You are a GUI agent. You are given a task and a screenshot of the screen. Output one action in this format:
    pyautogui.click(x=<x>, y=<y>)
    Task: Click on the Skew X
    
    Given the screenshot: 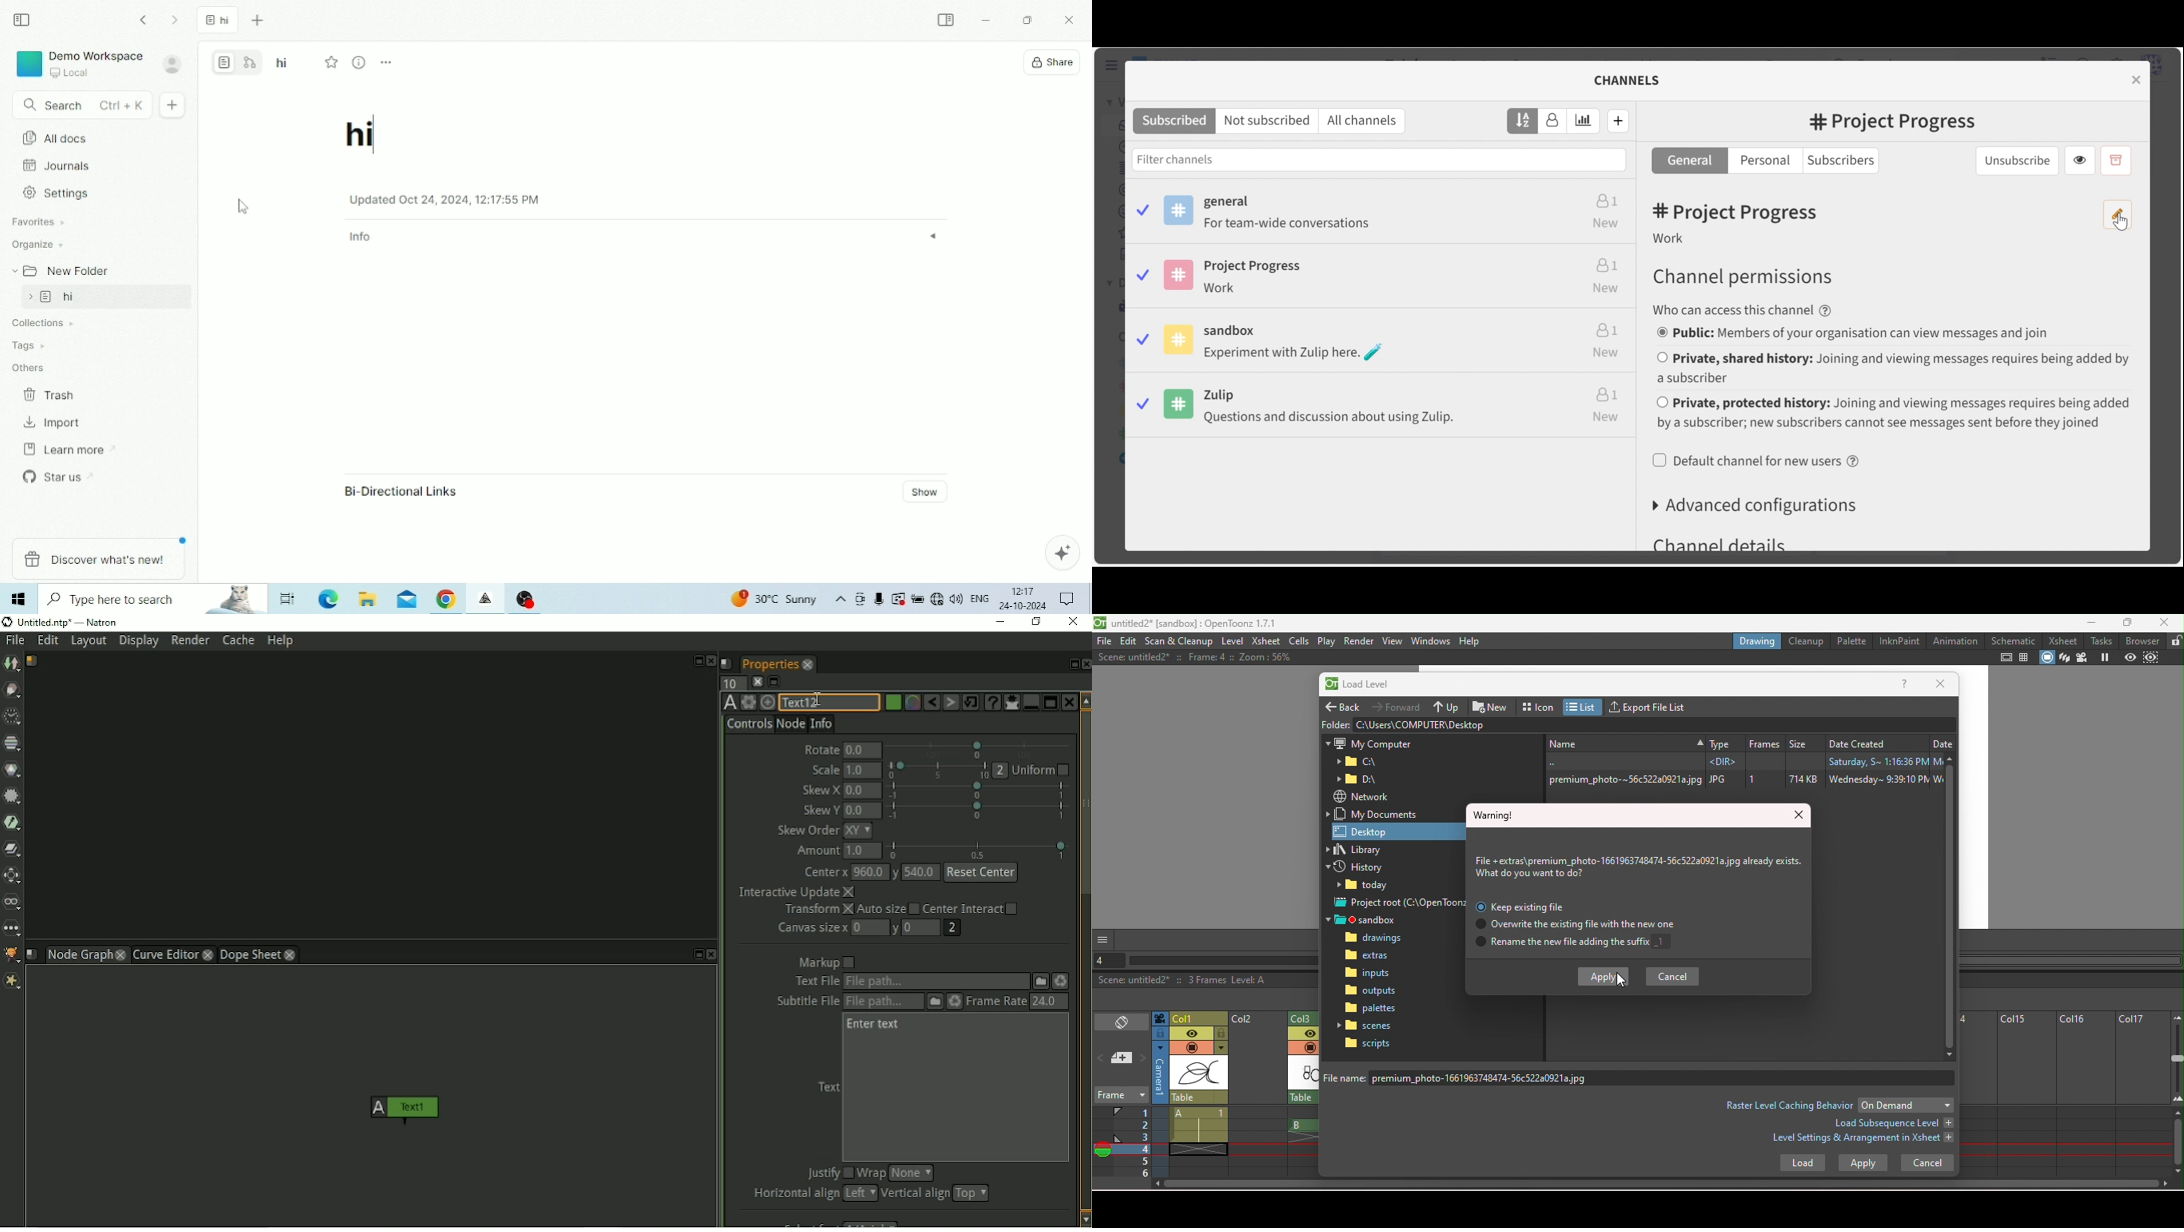 What is the action you would take?
    pyautogui.click(x=820, y=791)
    